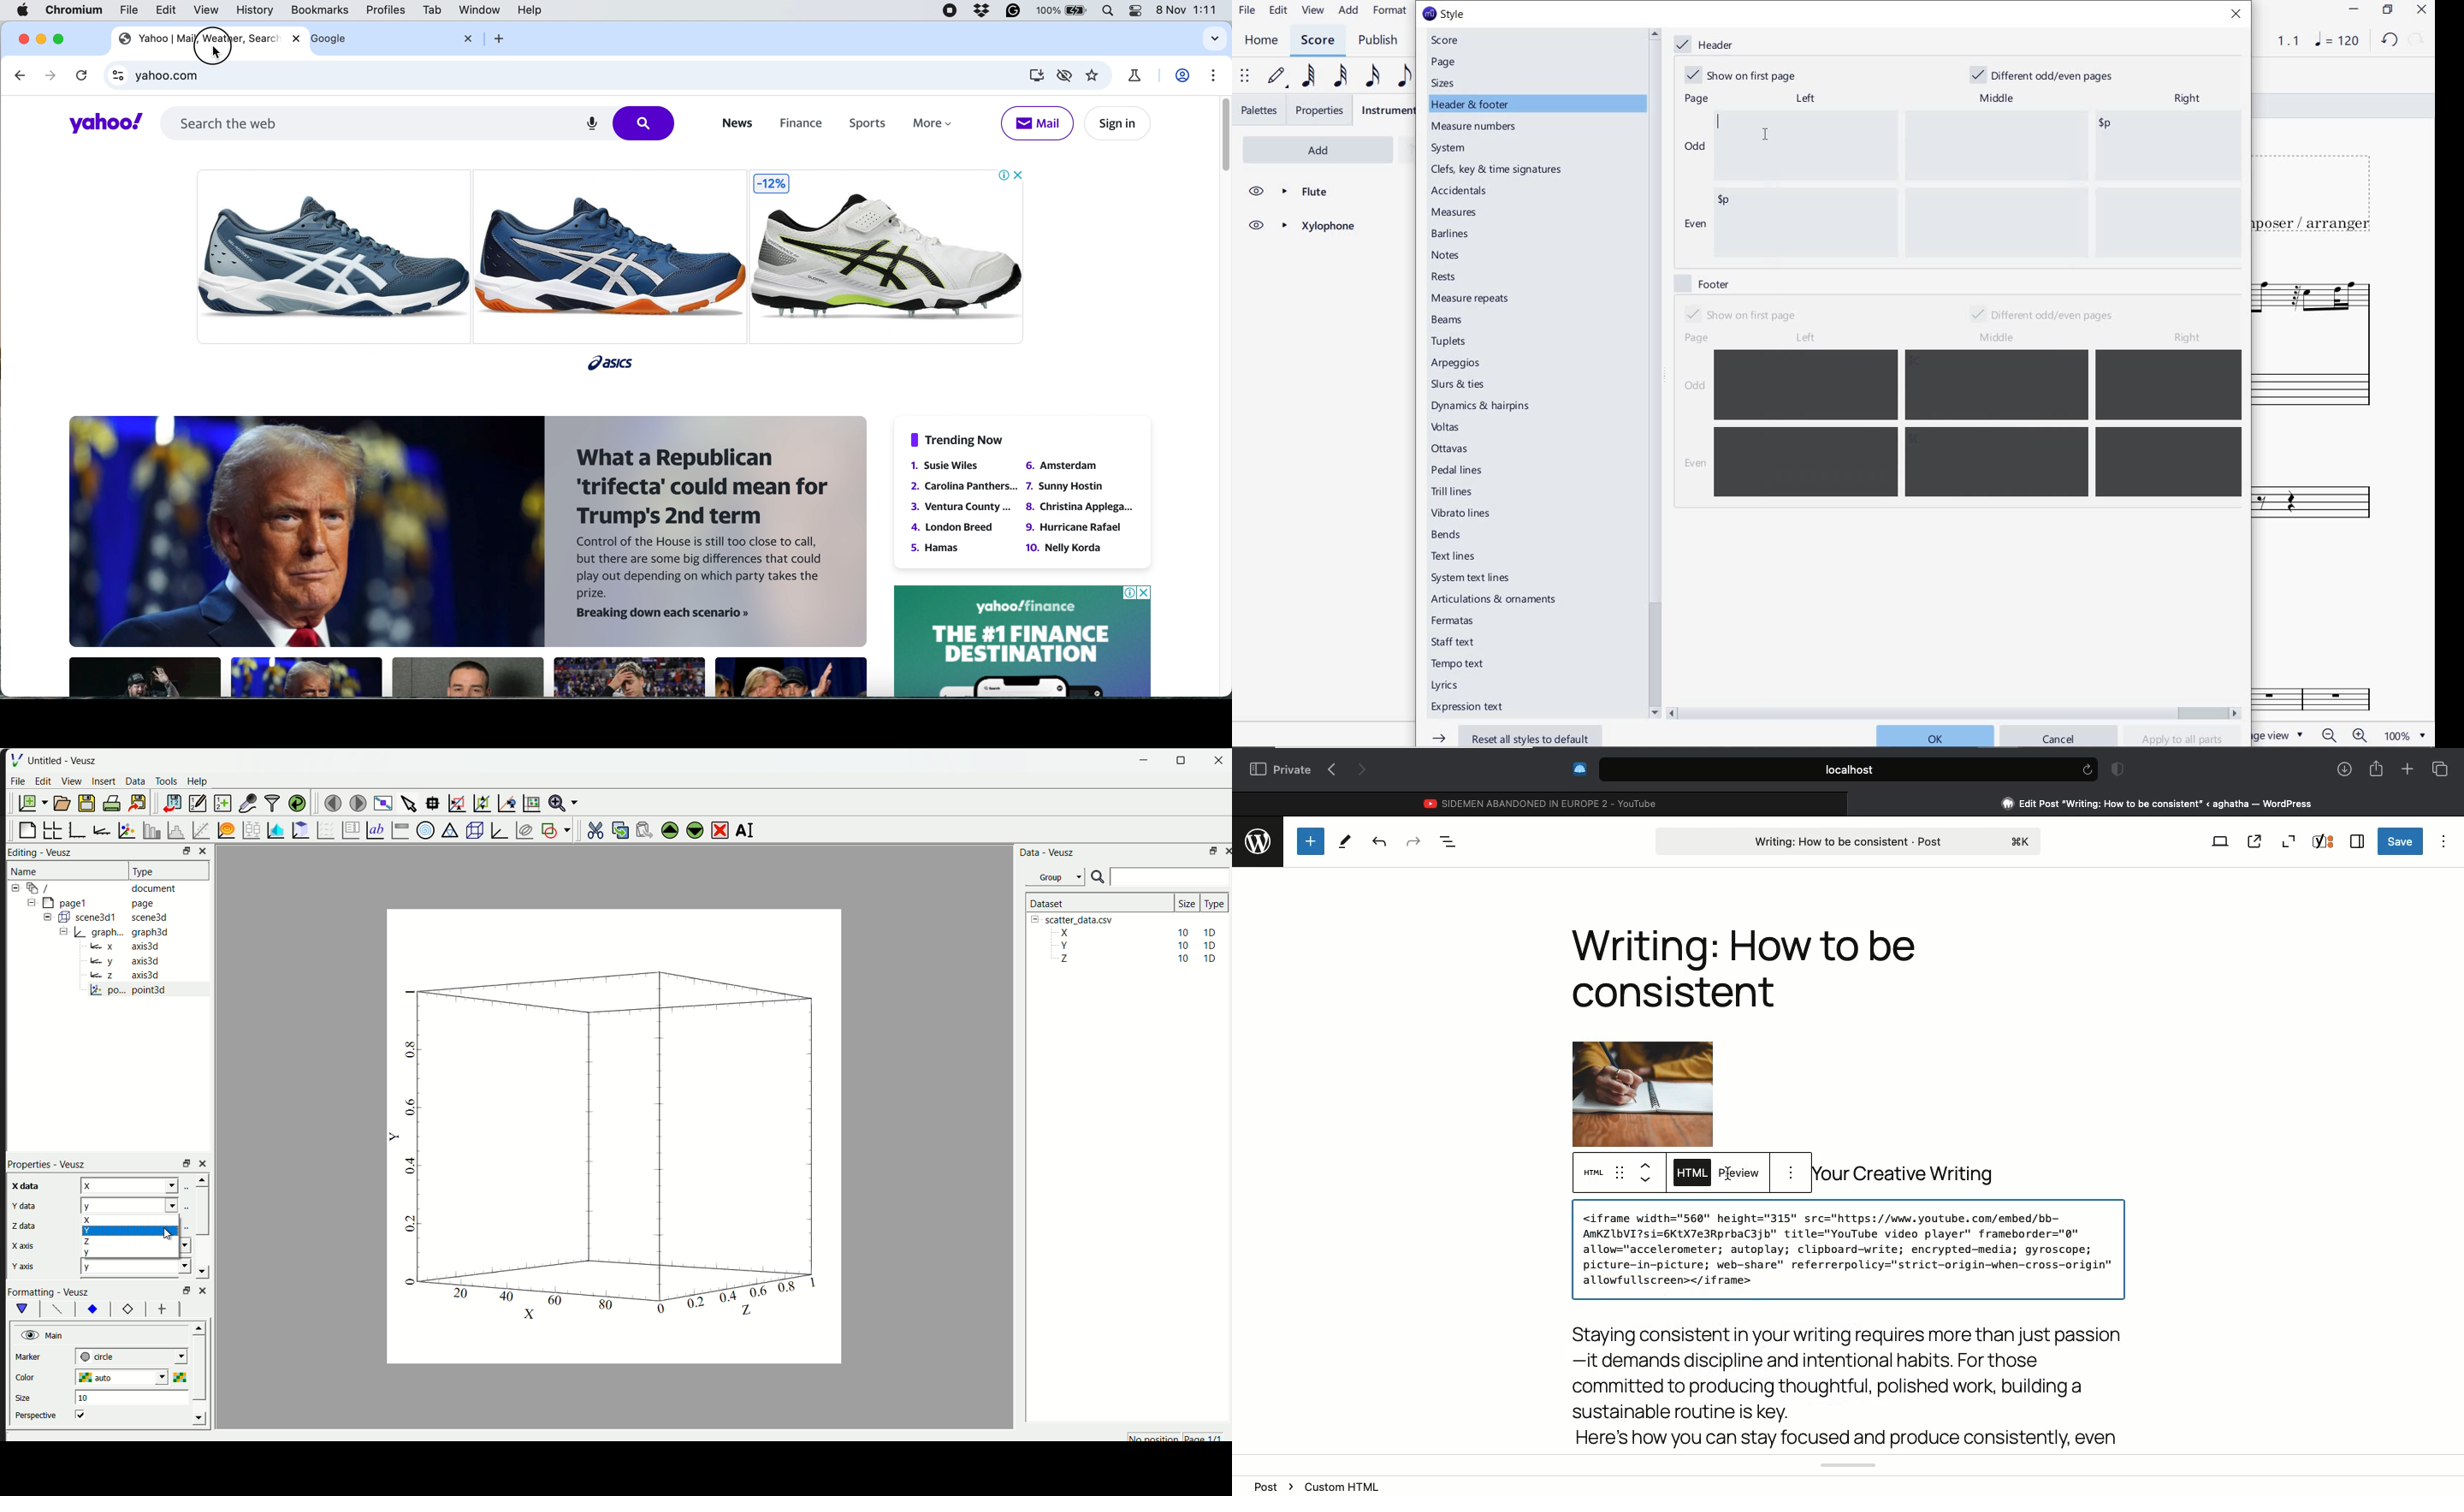  I want to click on different odd/even pages, so click(2047, 73).